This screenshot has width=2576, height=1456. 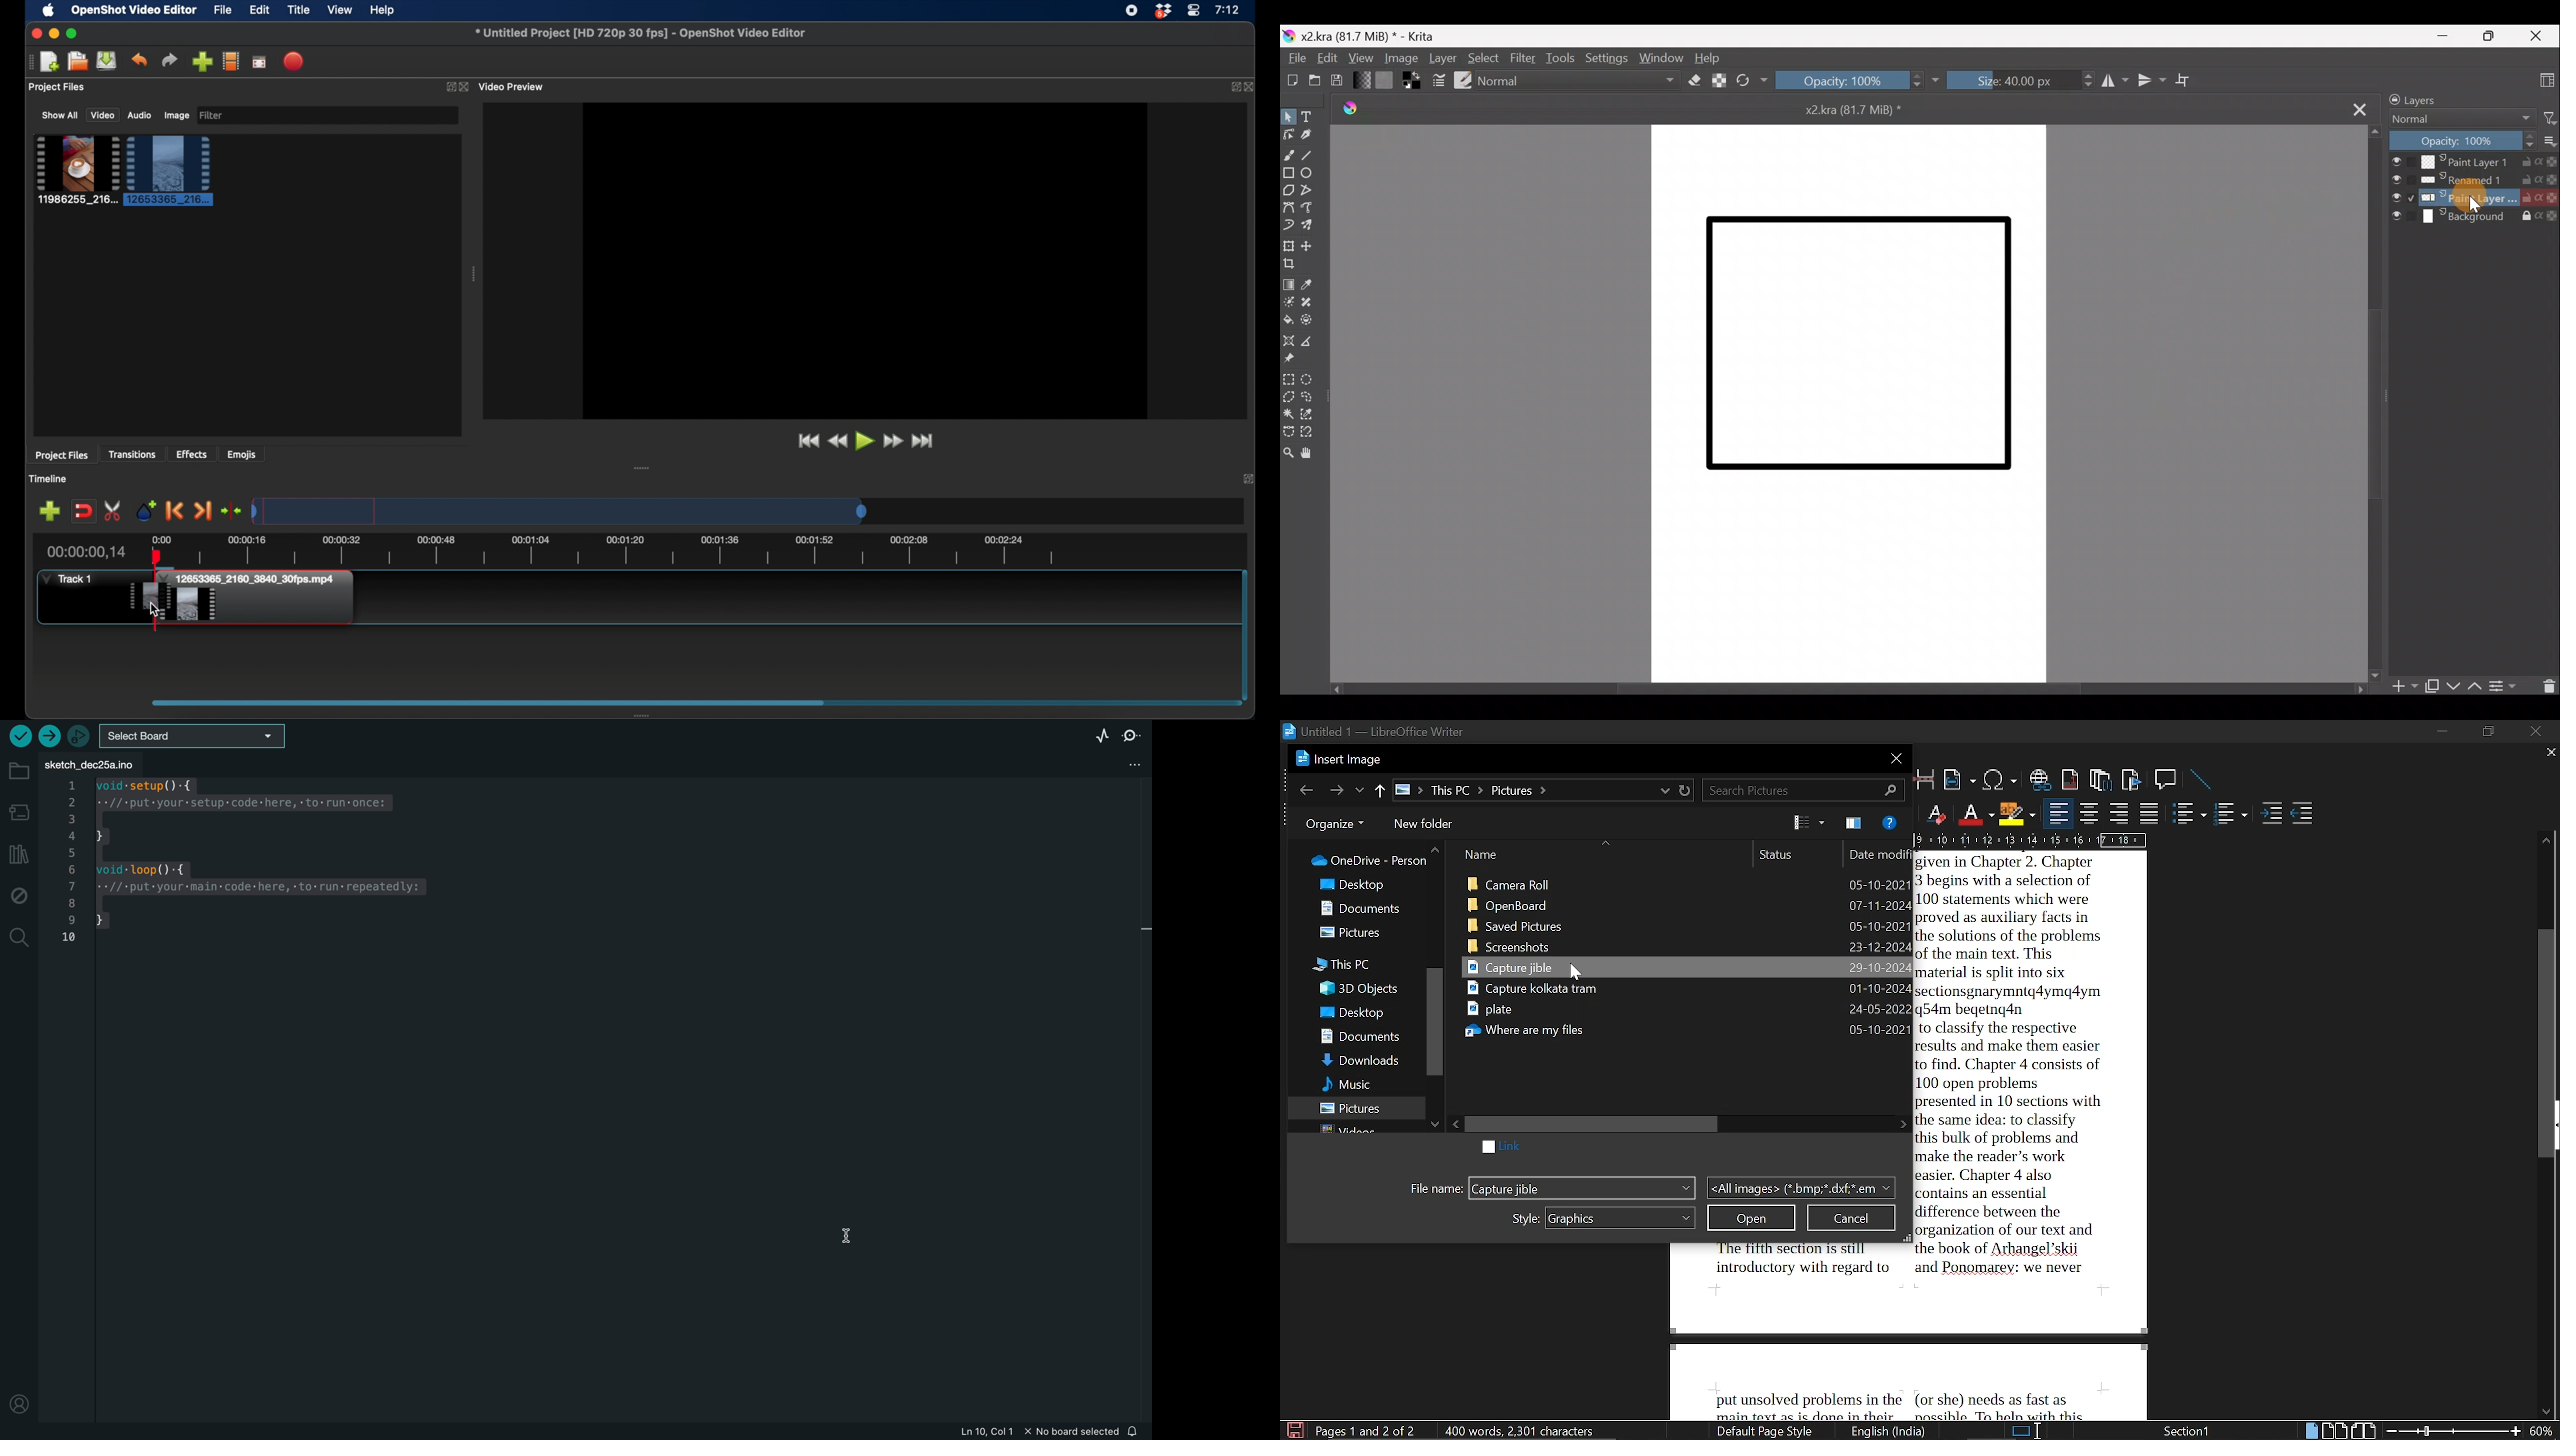 What do you see at coordinates (1289, 242) in the screenshot?
I see `Transform a layer/selection` at bounding box center [1289, 242].